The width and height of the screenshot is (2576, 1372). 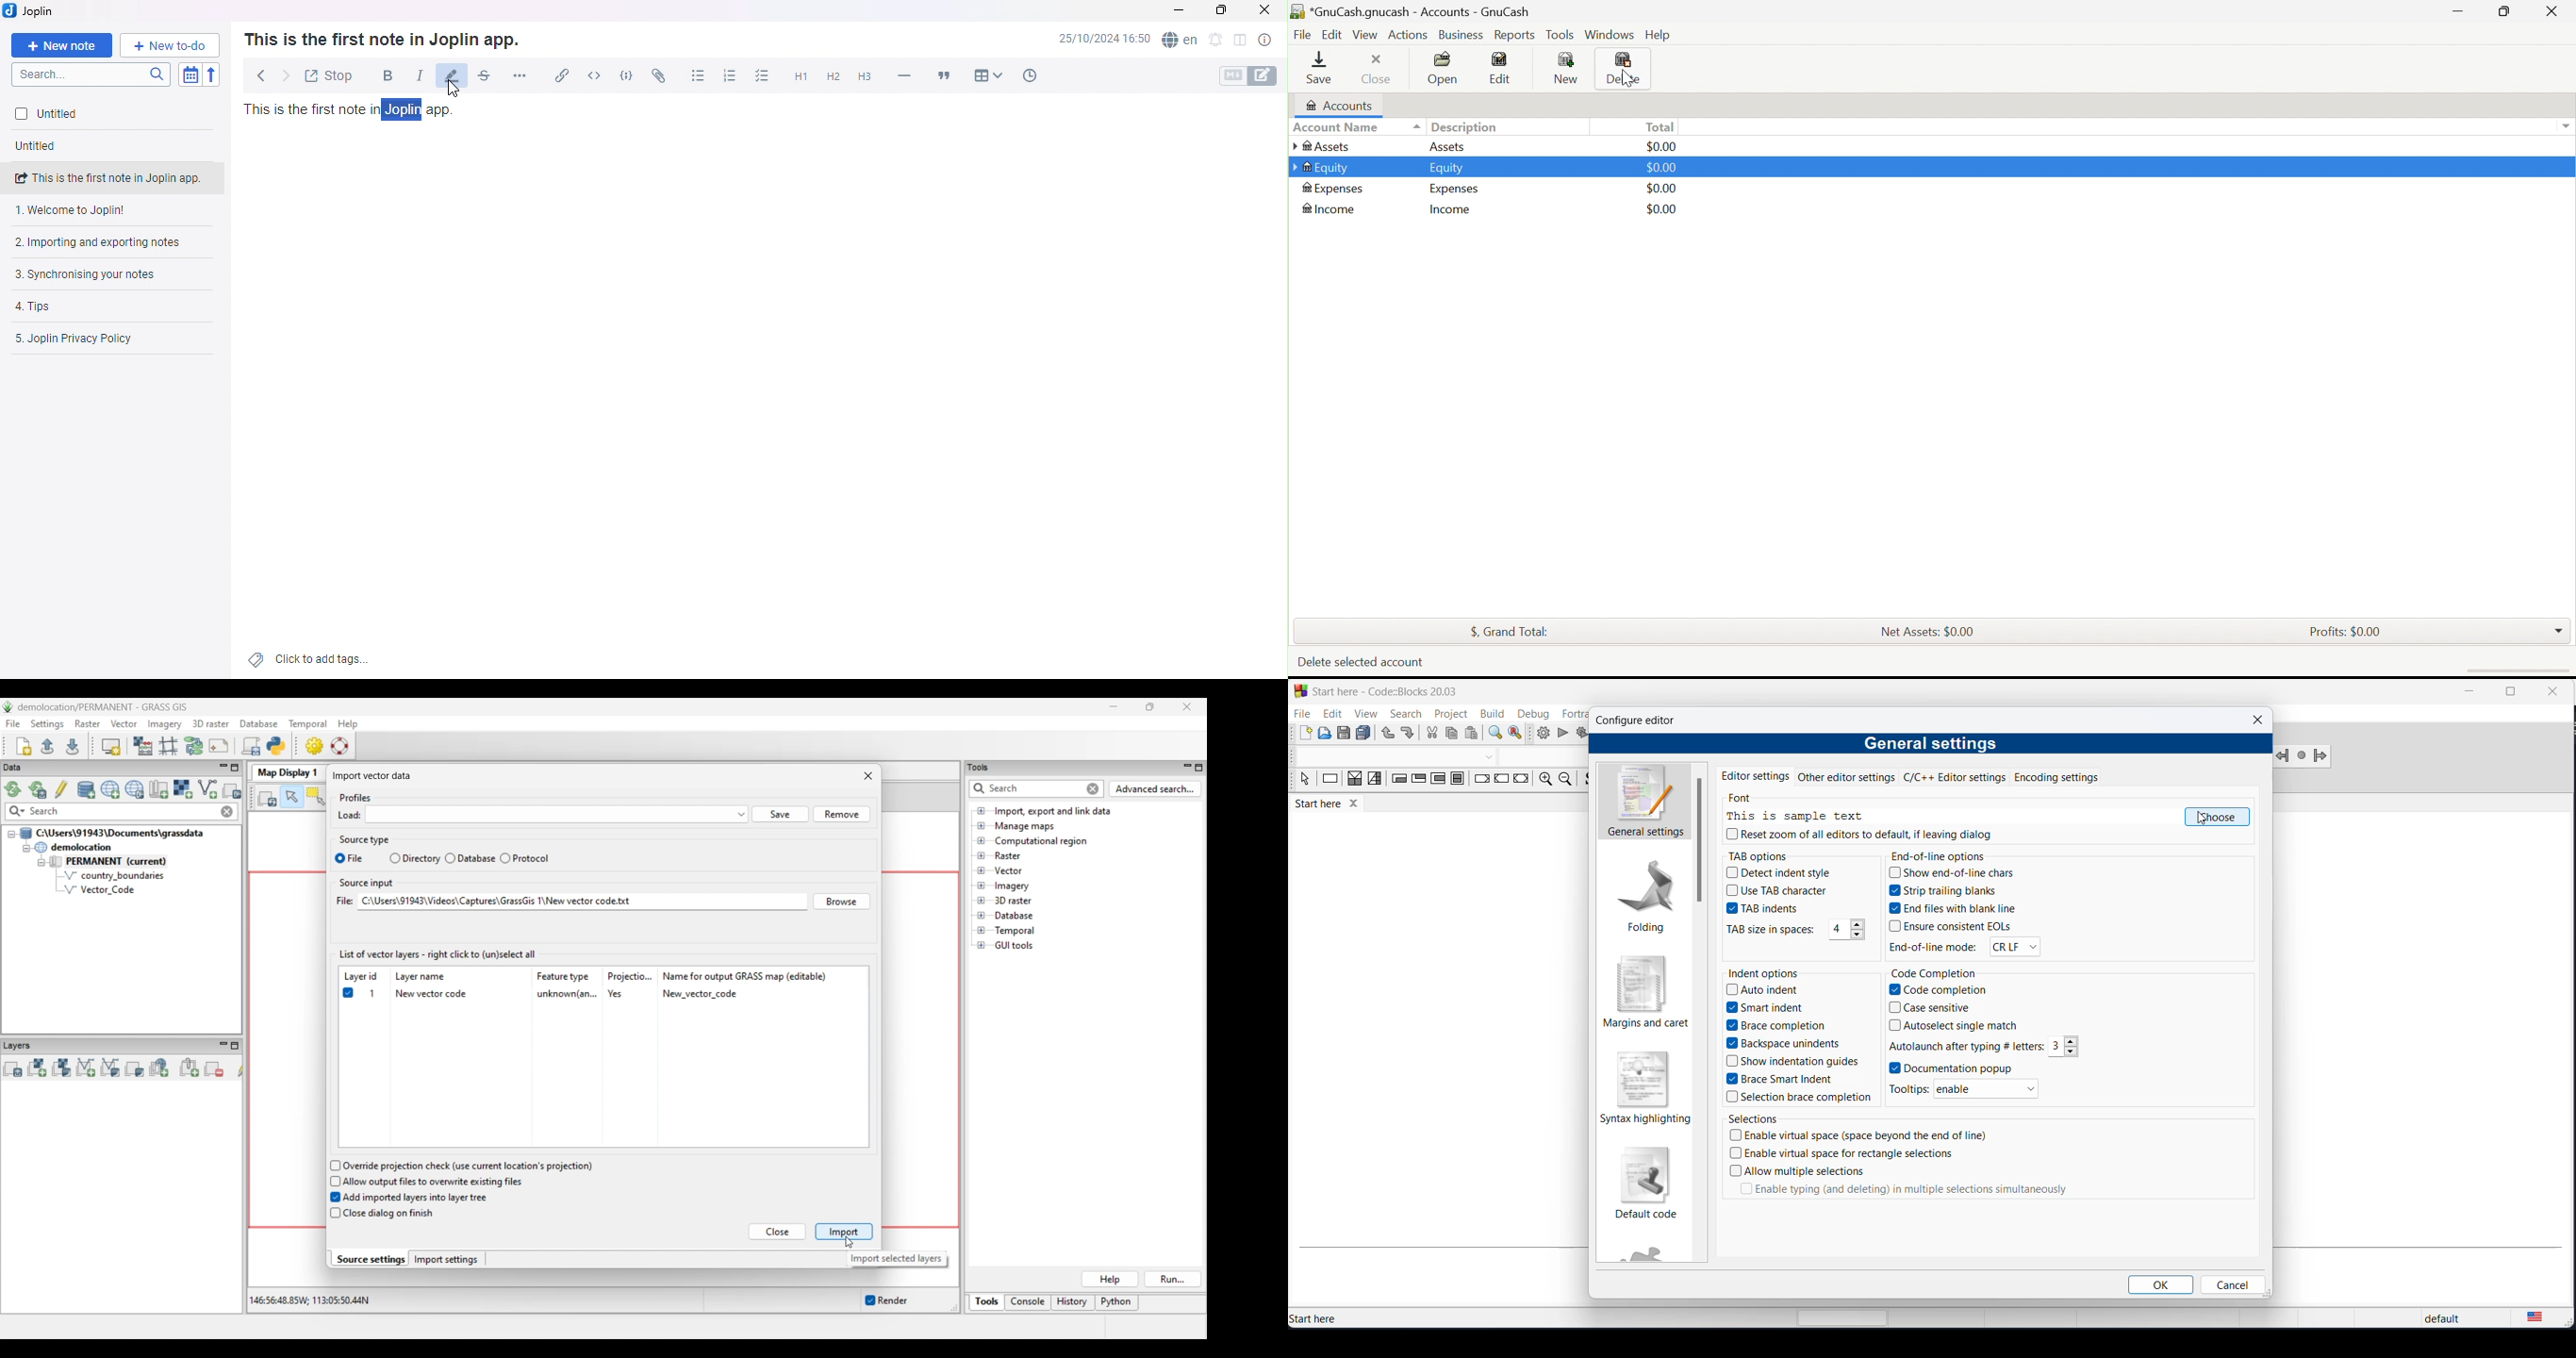 I want to click on general settings, so click(x=1644, y=803).